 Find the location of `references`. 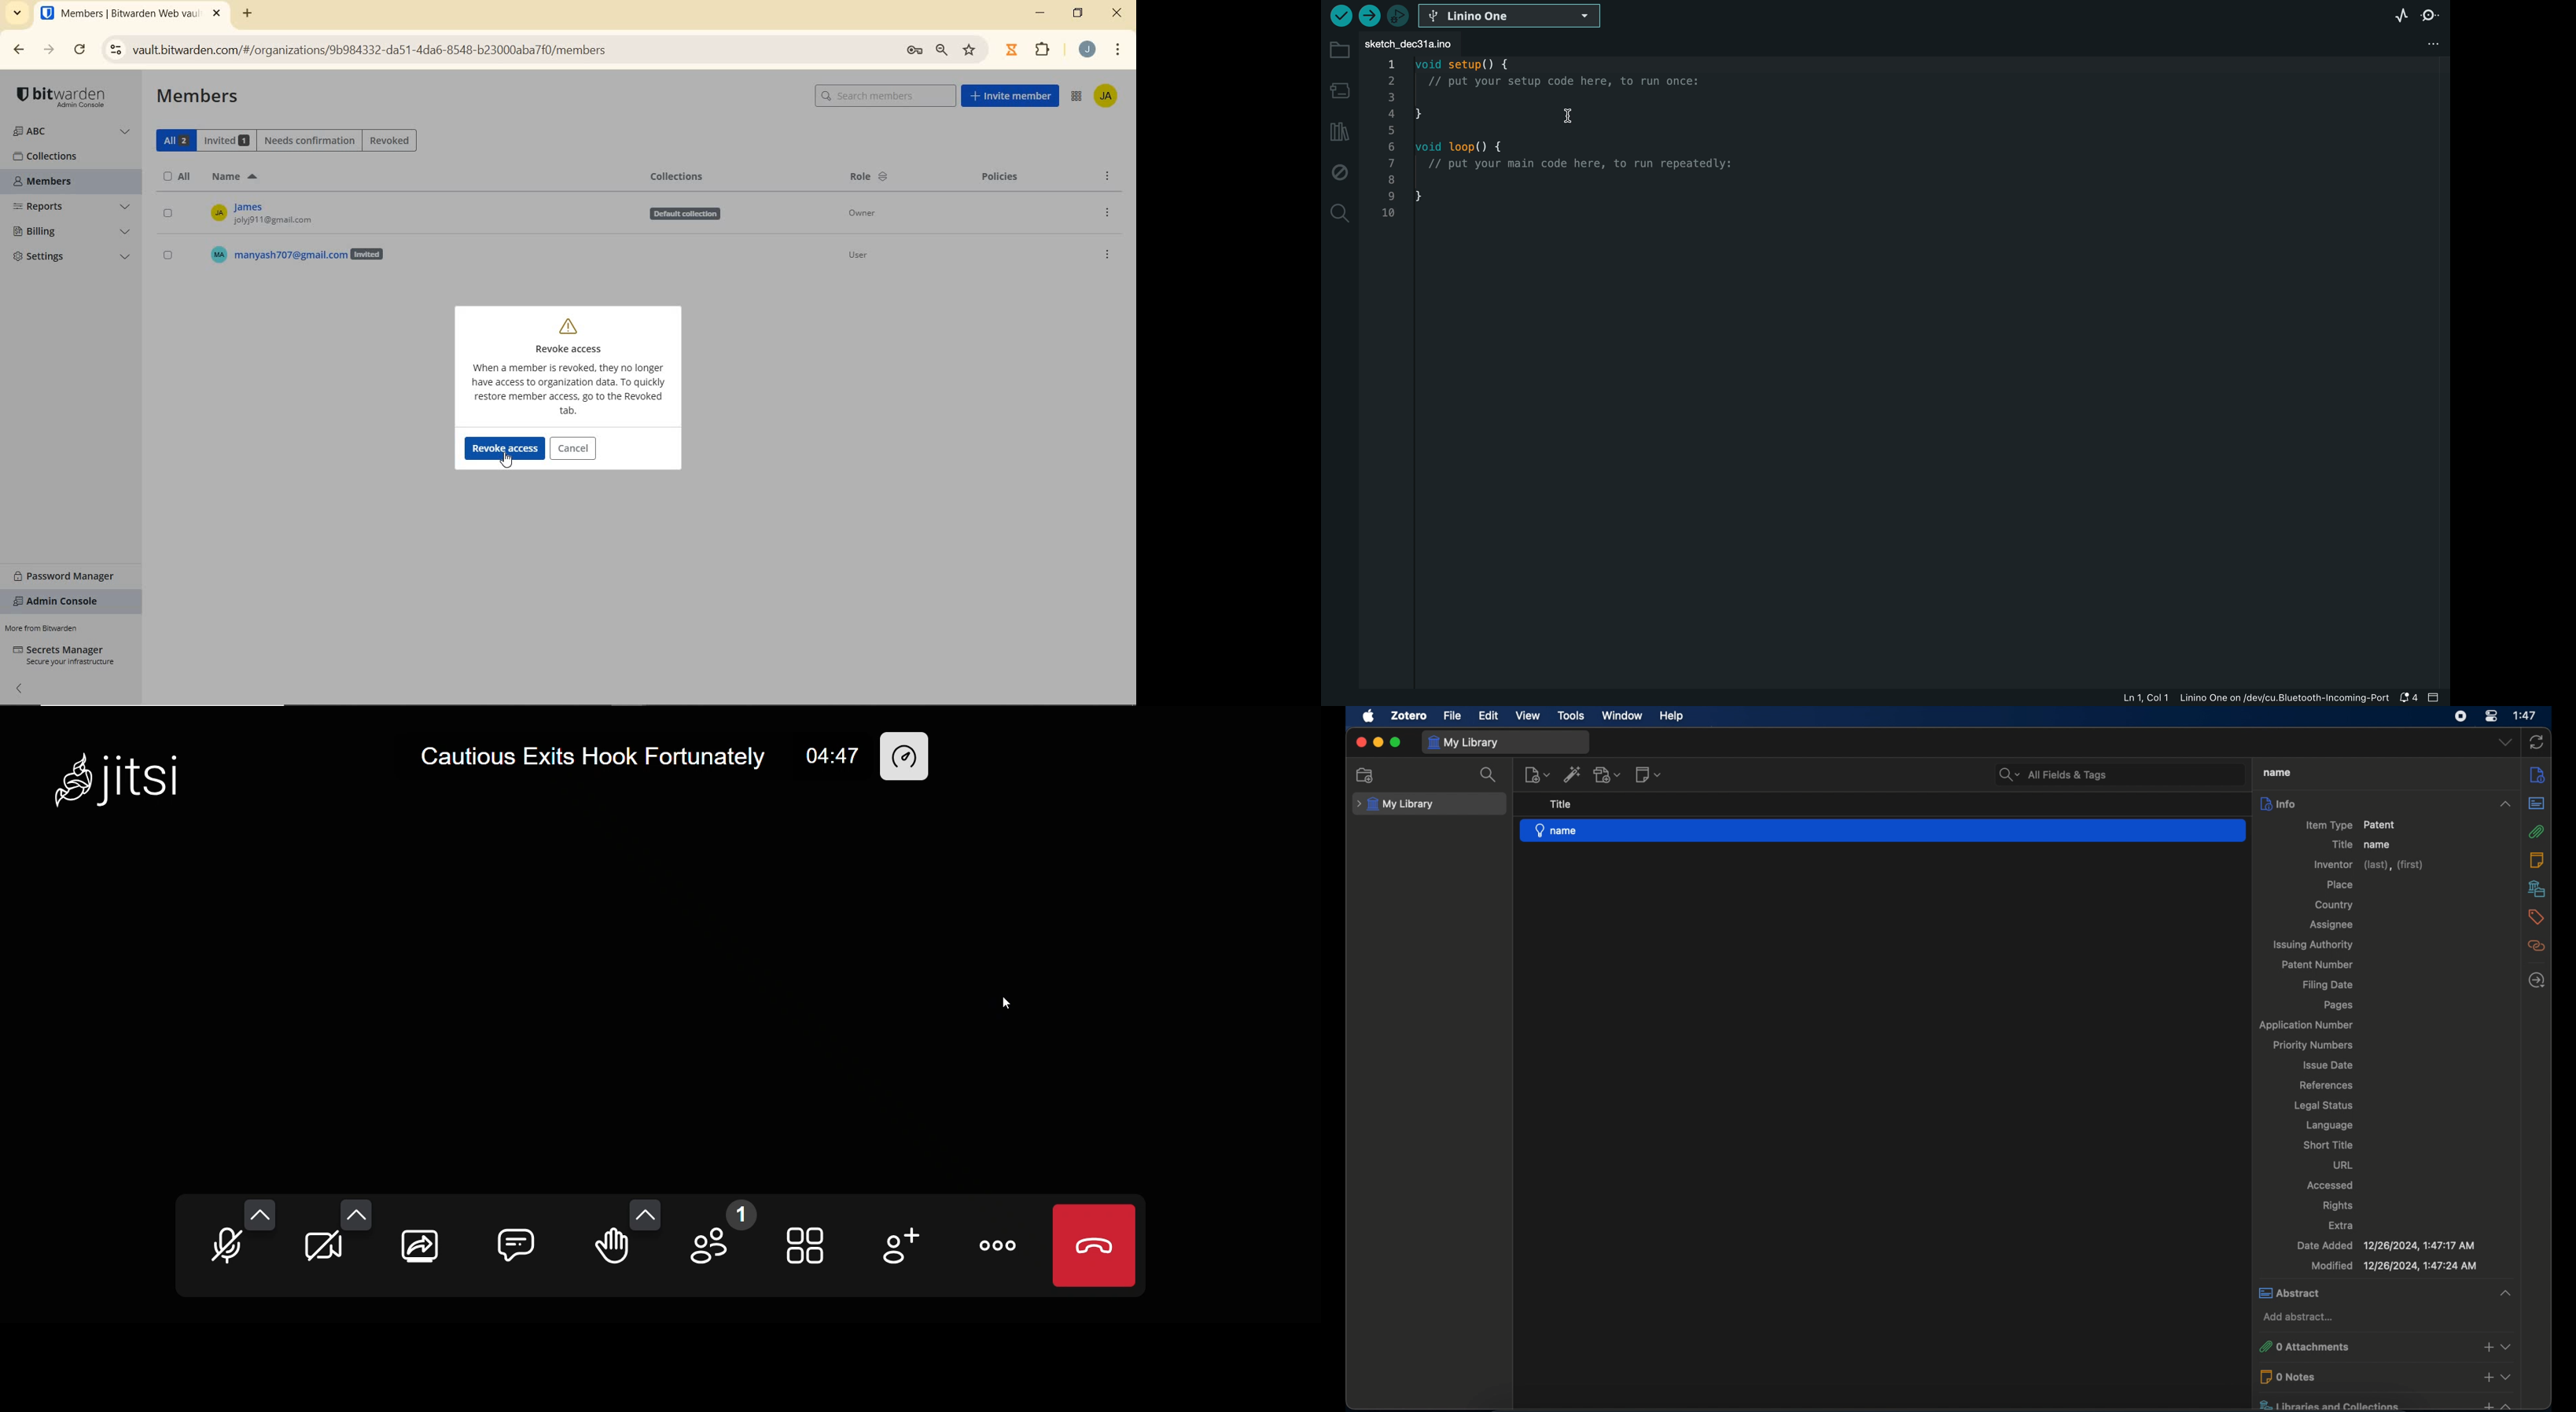

references is located at coordinates (2325, 1086).